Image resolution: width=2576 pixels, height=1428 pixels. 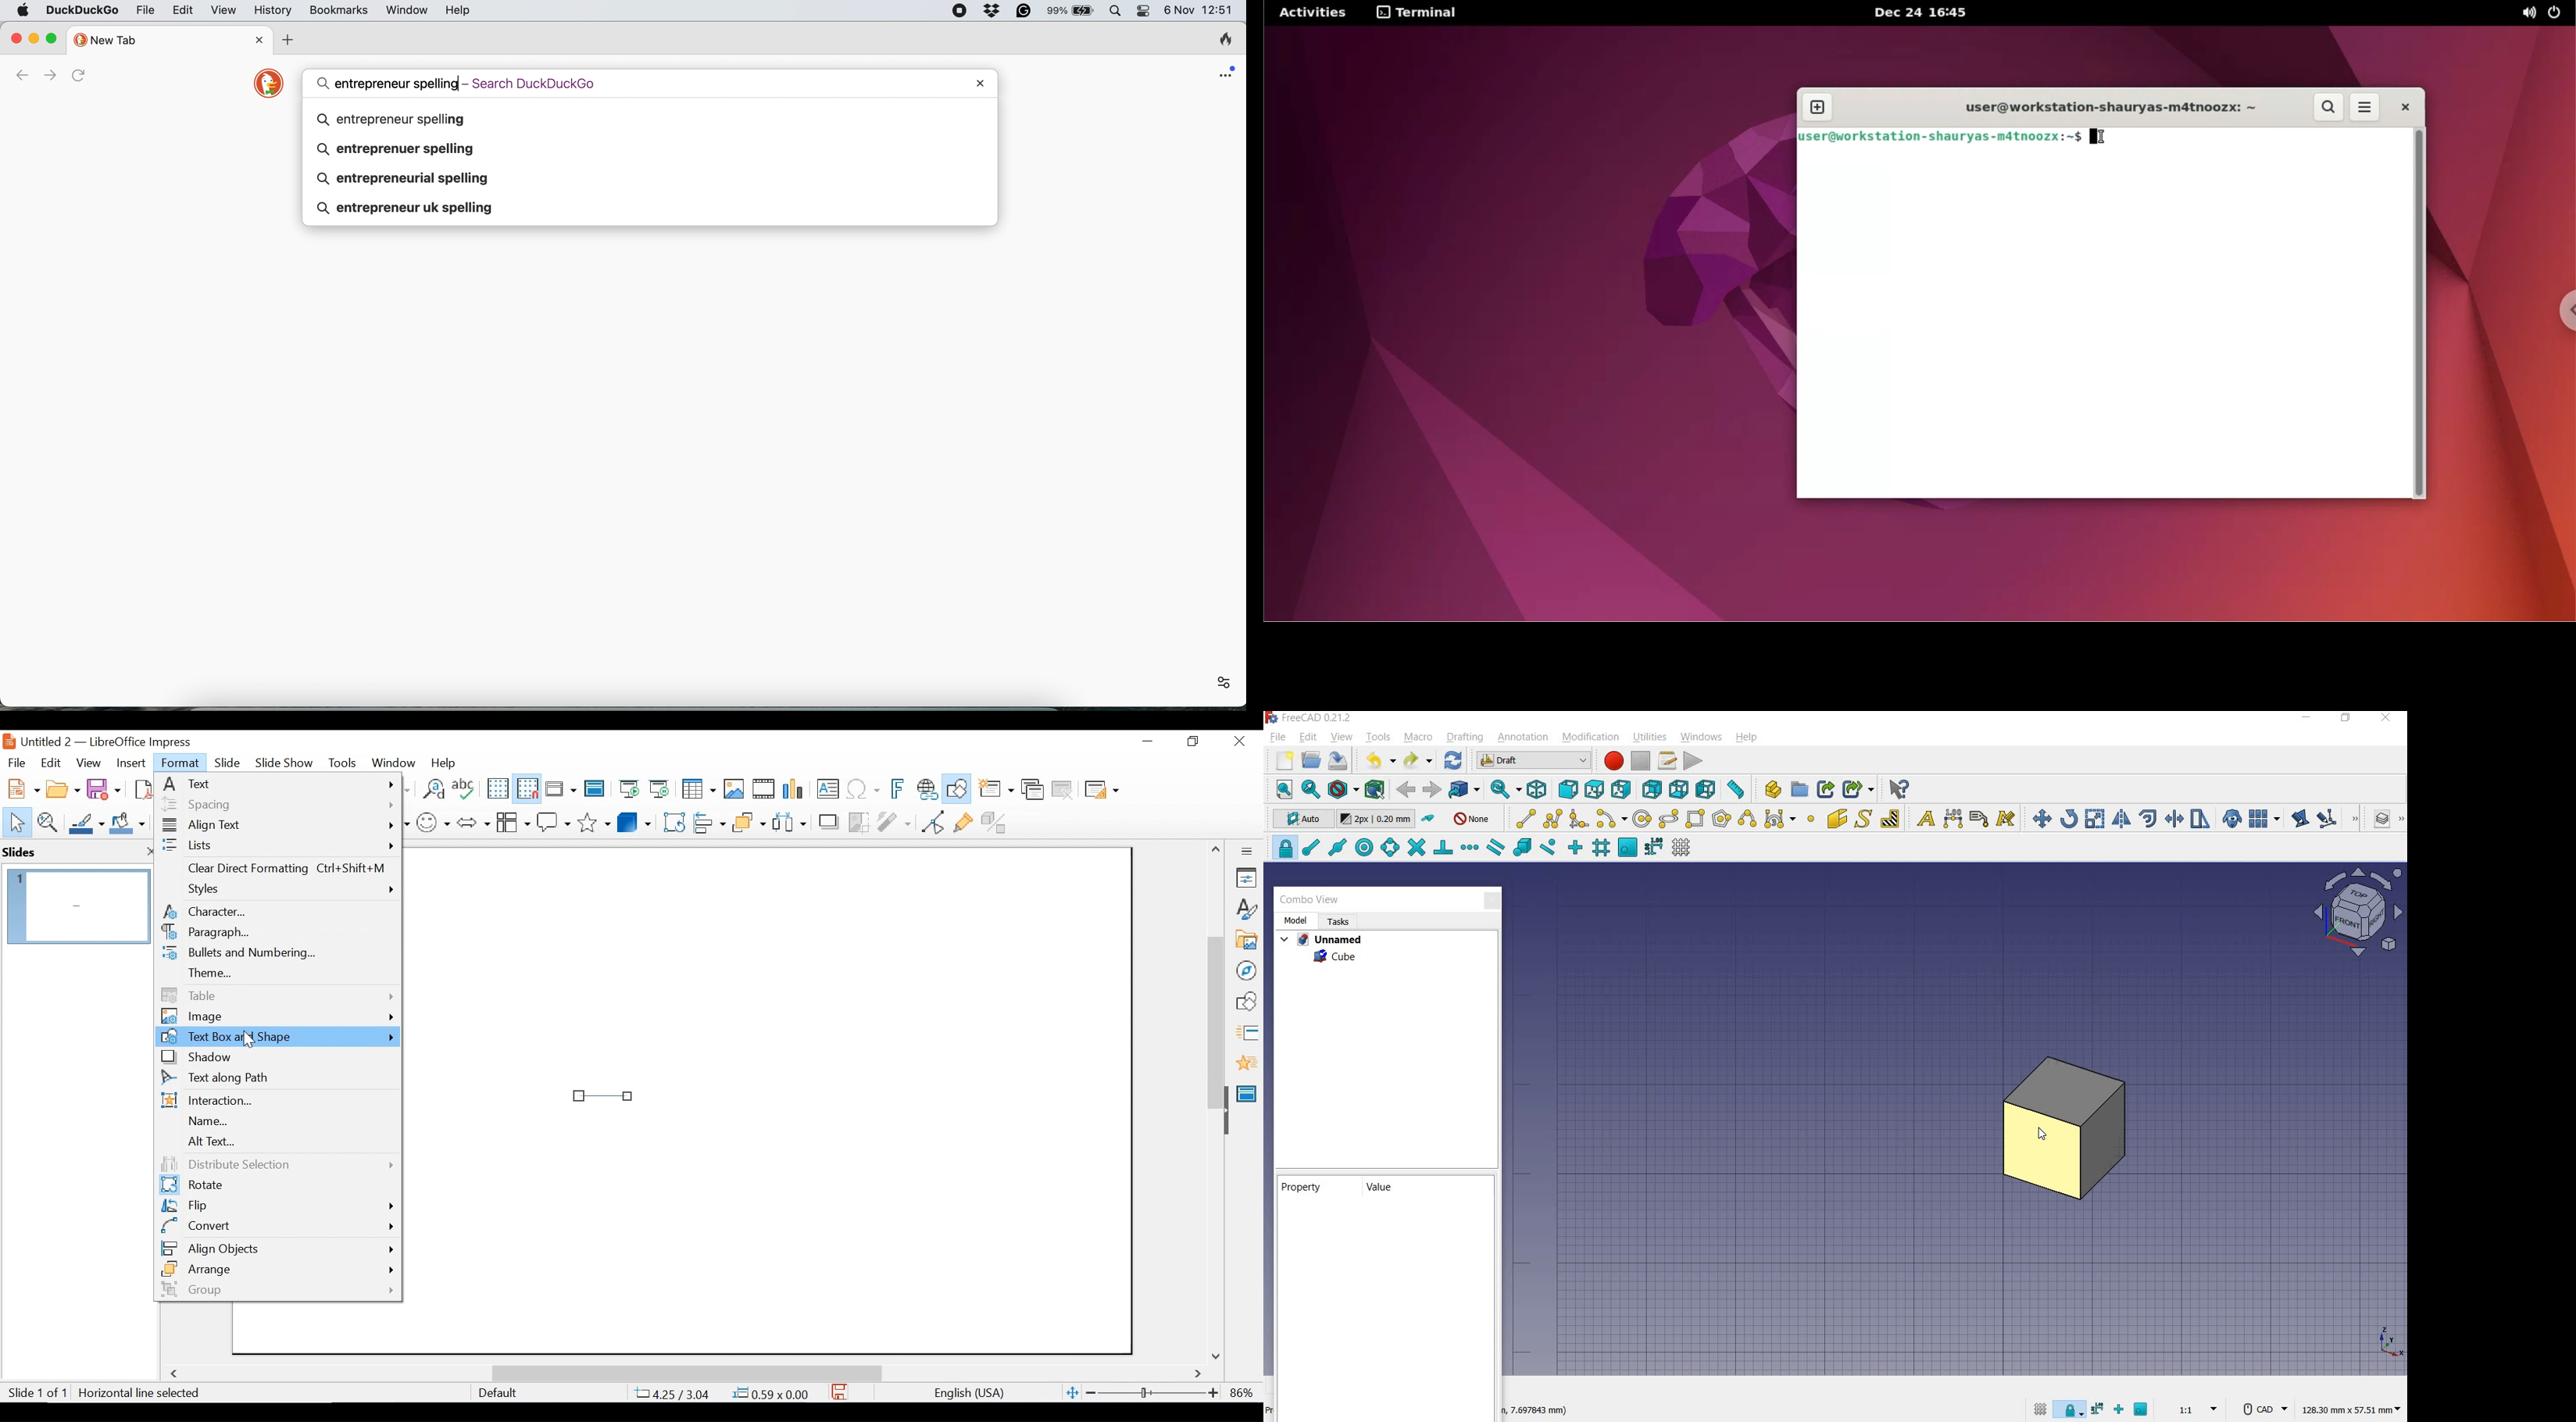 What do you see at coordinates (1336, 959) in the screenshot?
I see `cube` at bounding box center [1336, 959].